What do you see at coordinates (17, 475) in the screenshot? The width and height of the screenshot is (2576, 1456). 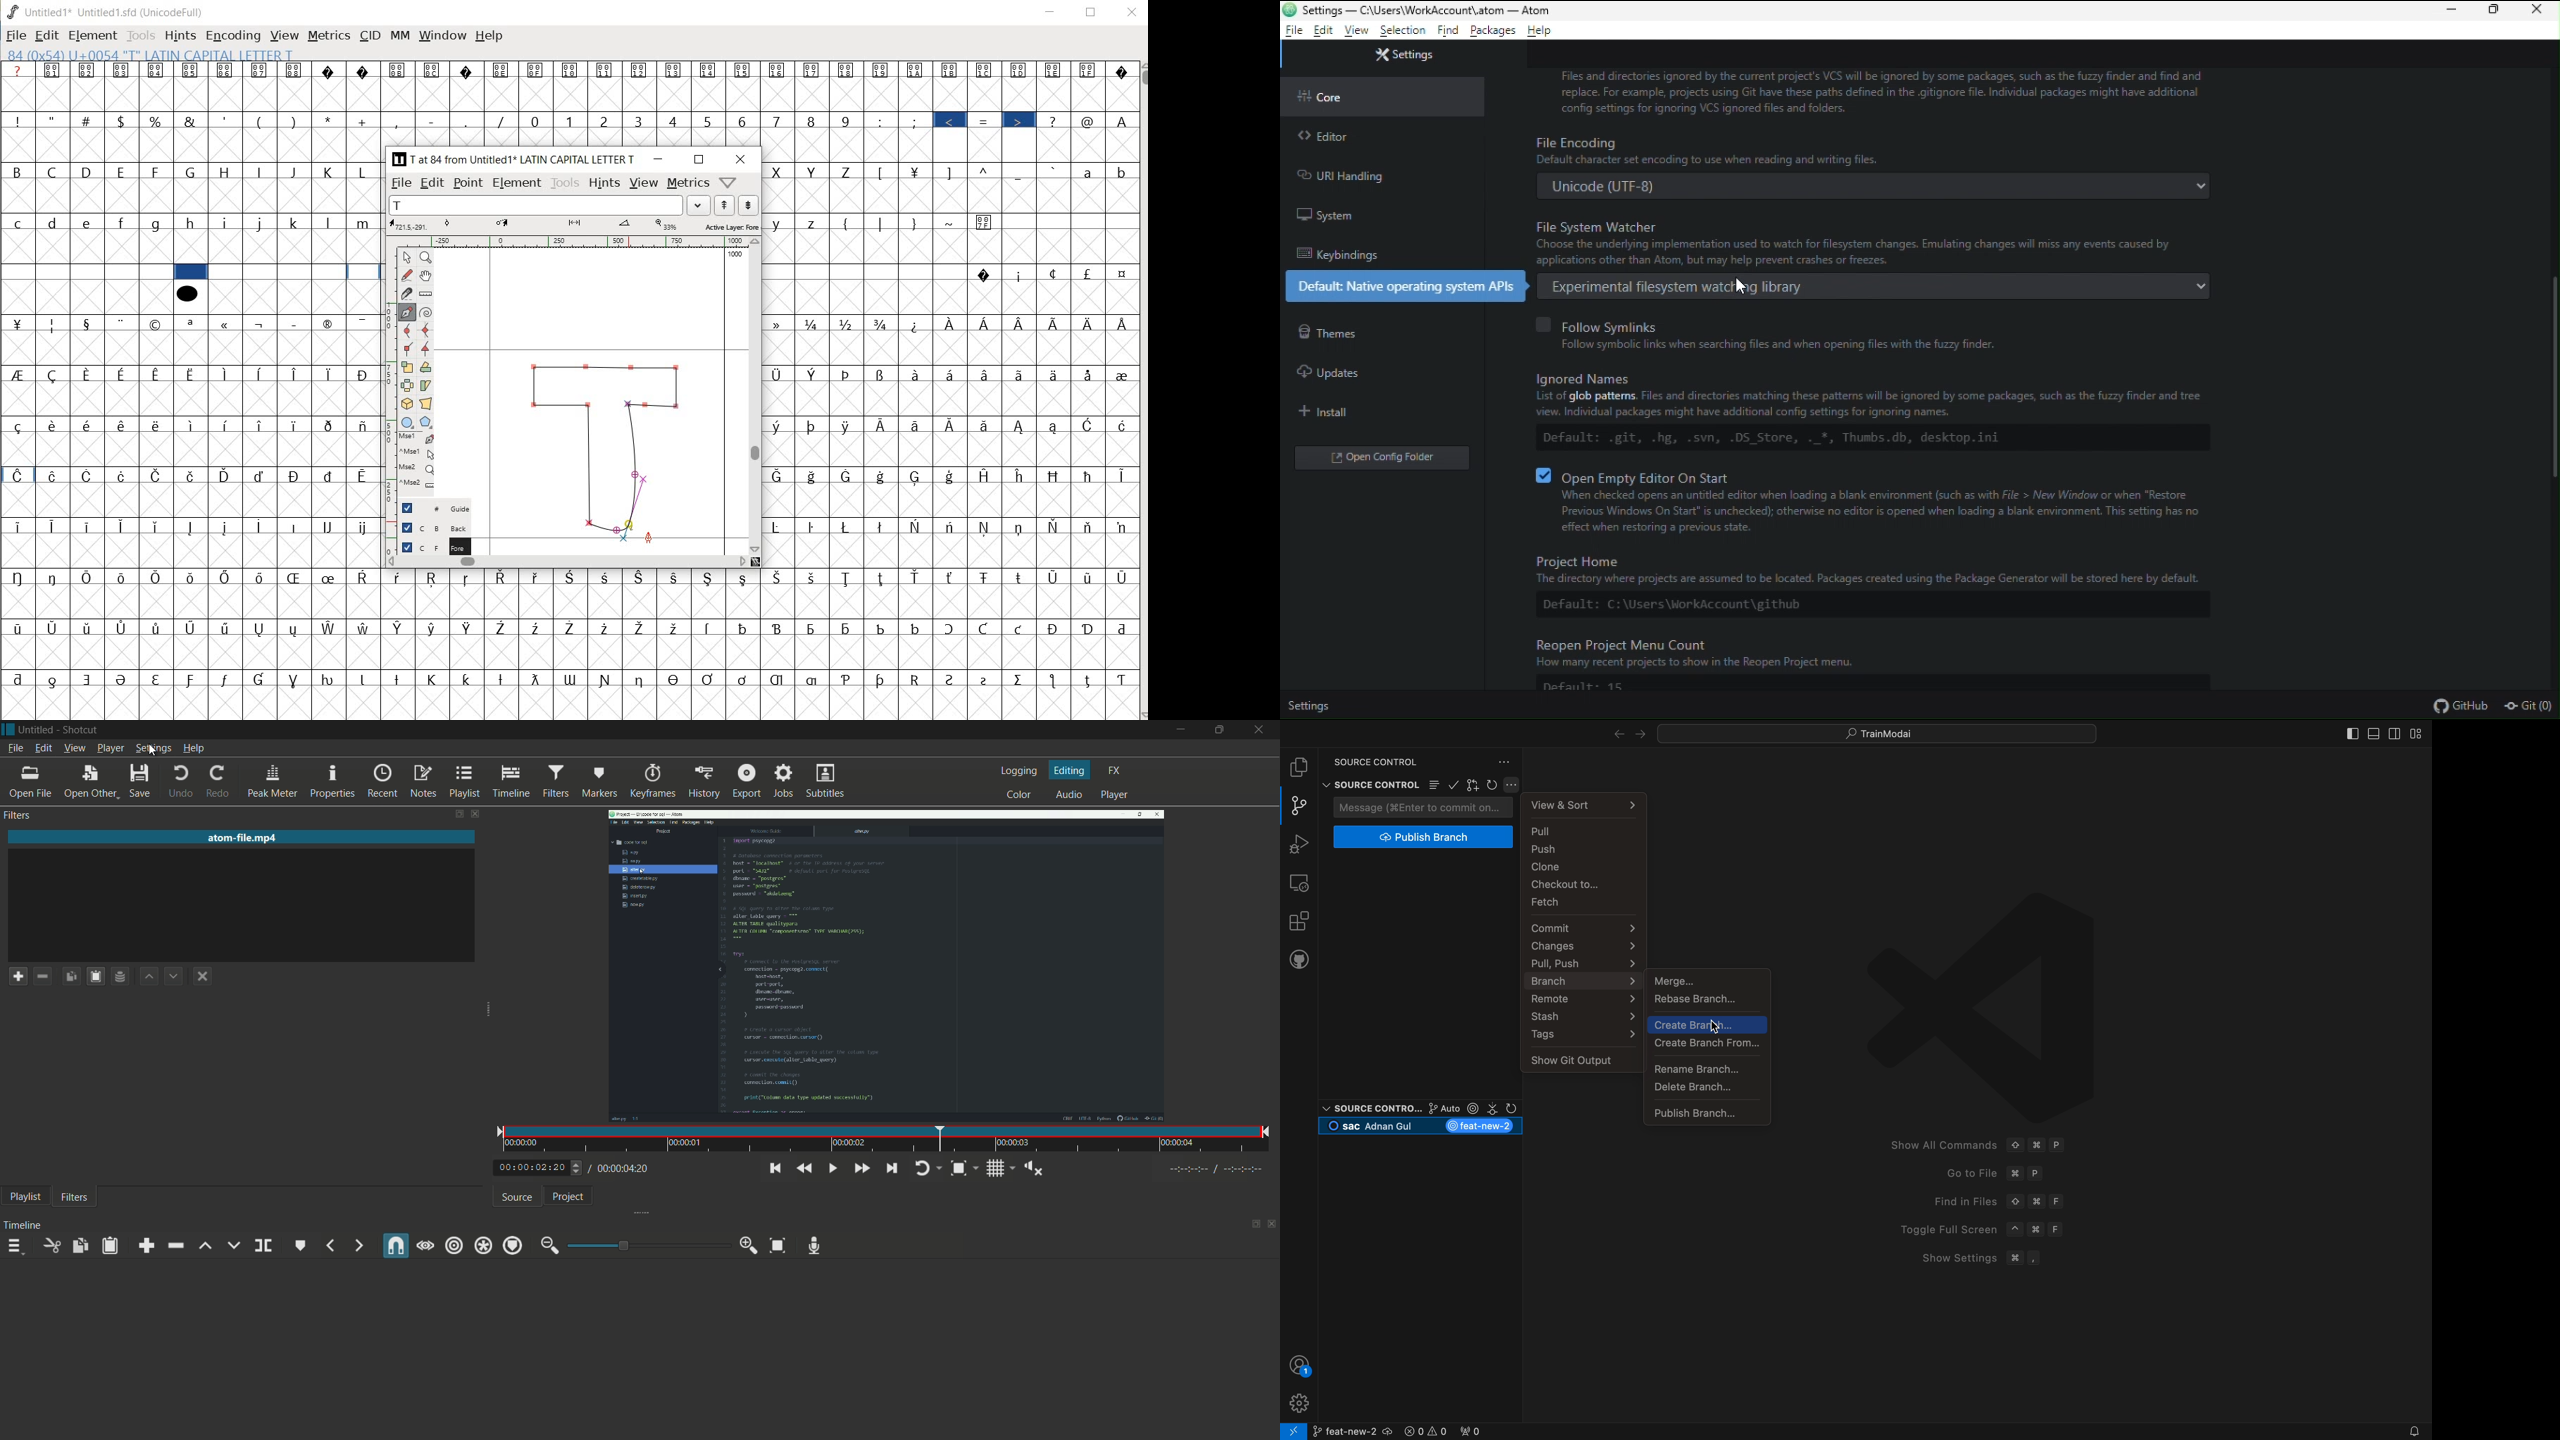 I see `Symbol` at bounding box center [17, 475].